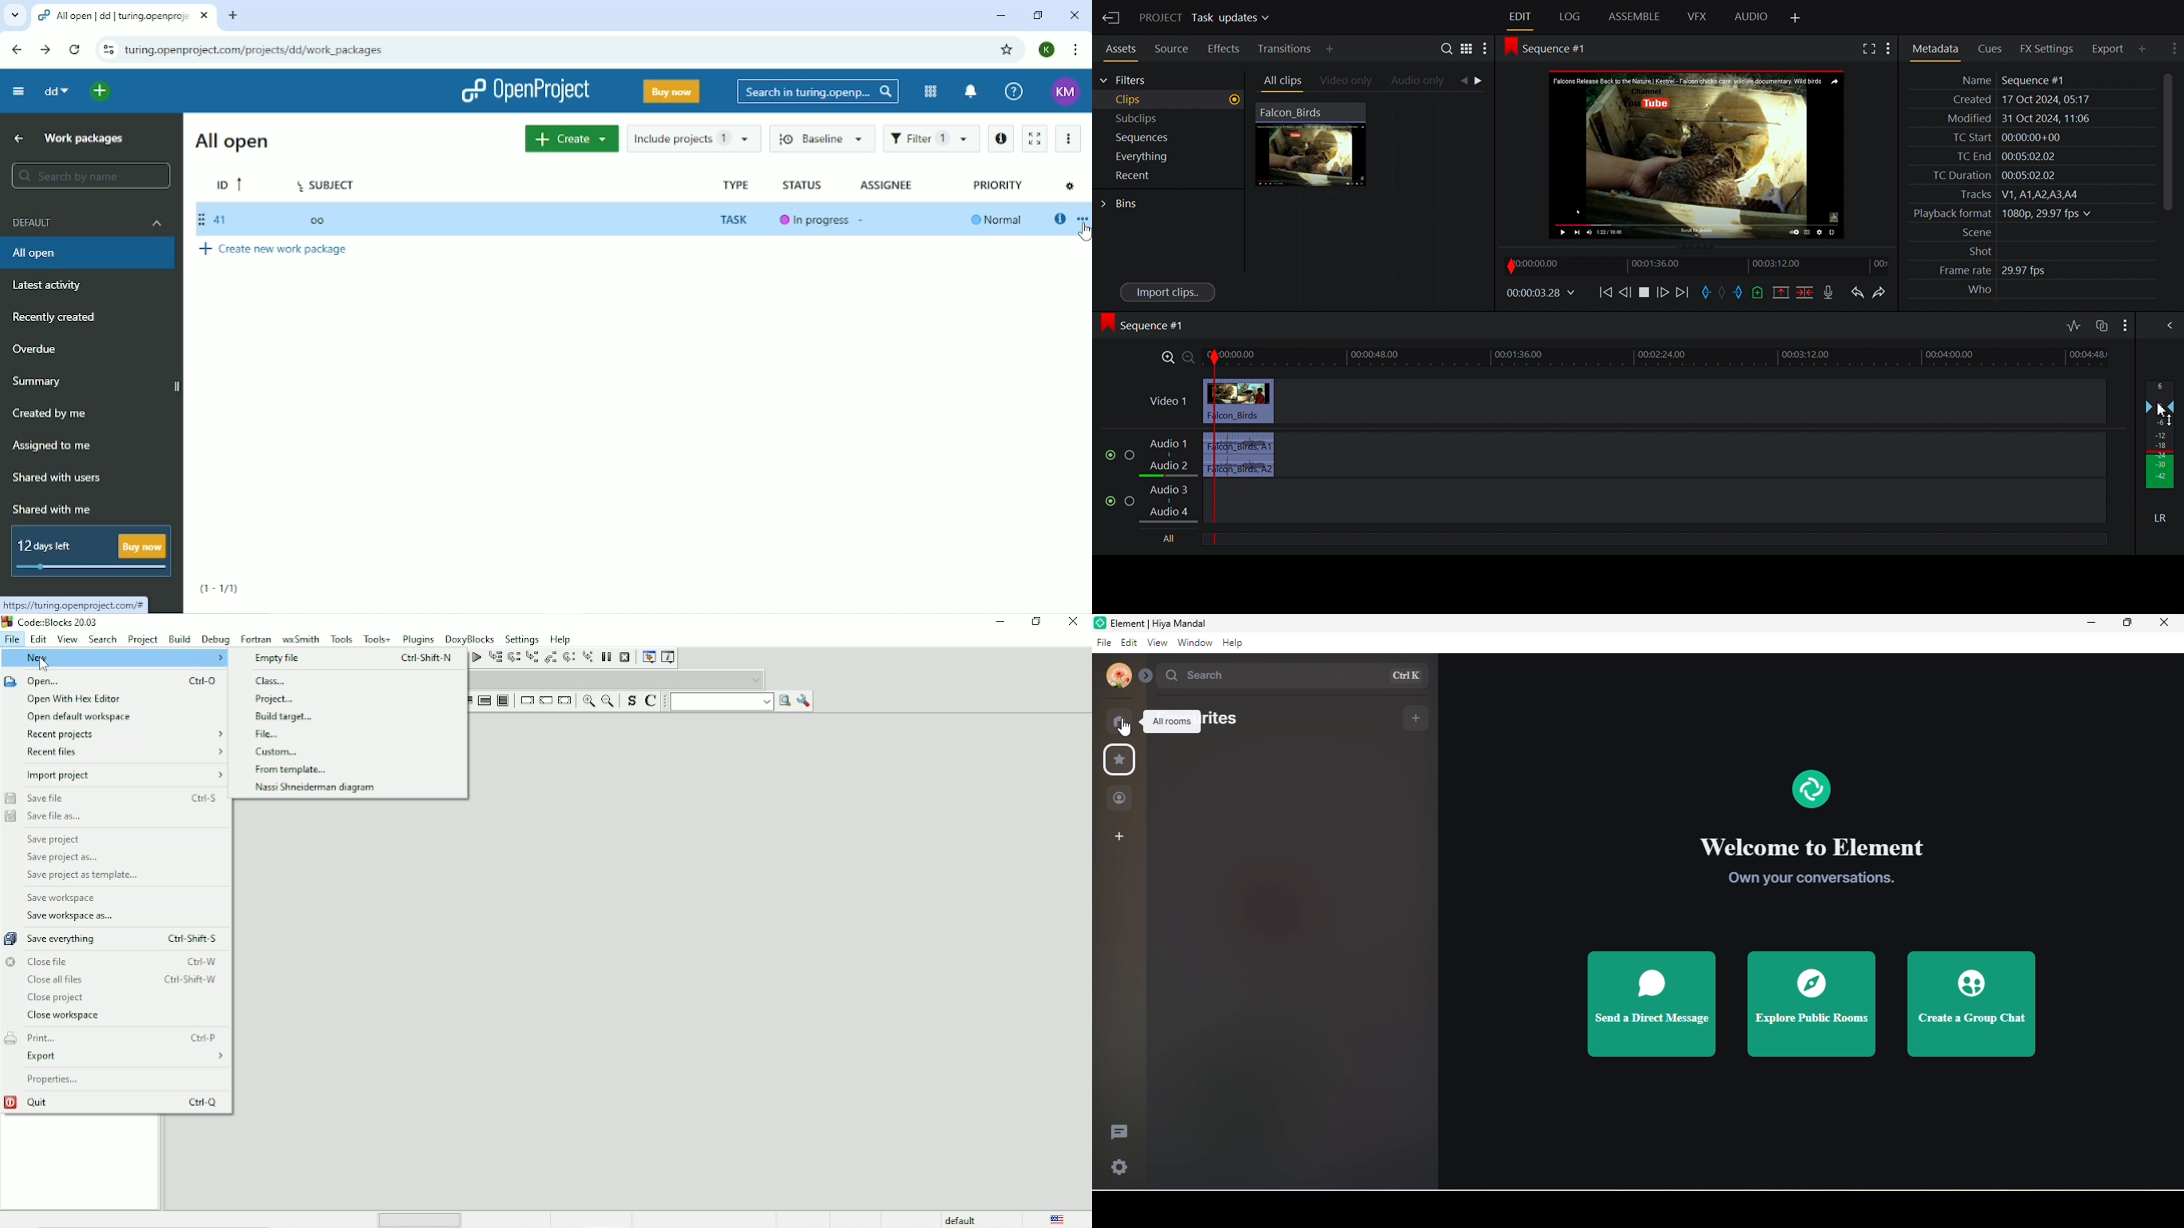 The height and width of the screenshot is (1232, 2184). Describe the element at coordinates (107, 50) in the screenshot. I see `View site information` at that location.